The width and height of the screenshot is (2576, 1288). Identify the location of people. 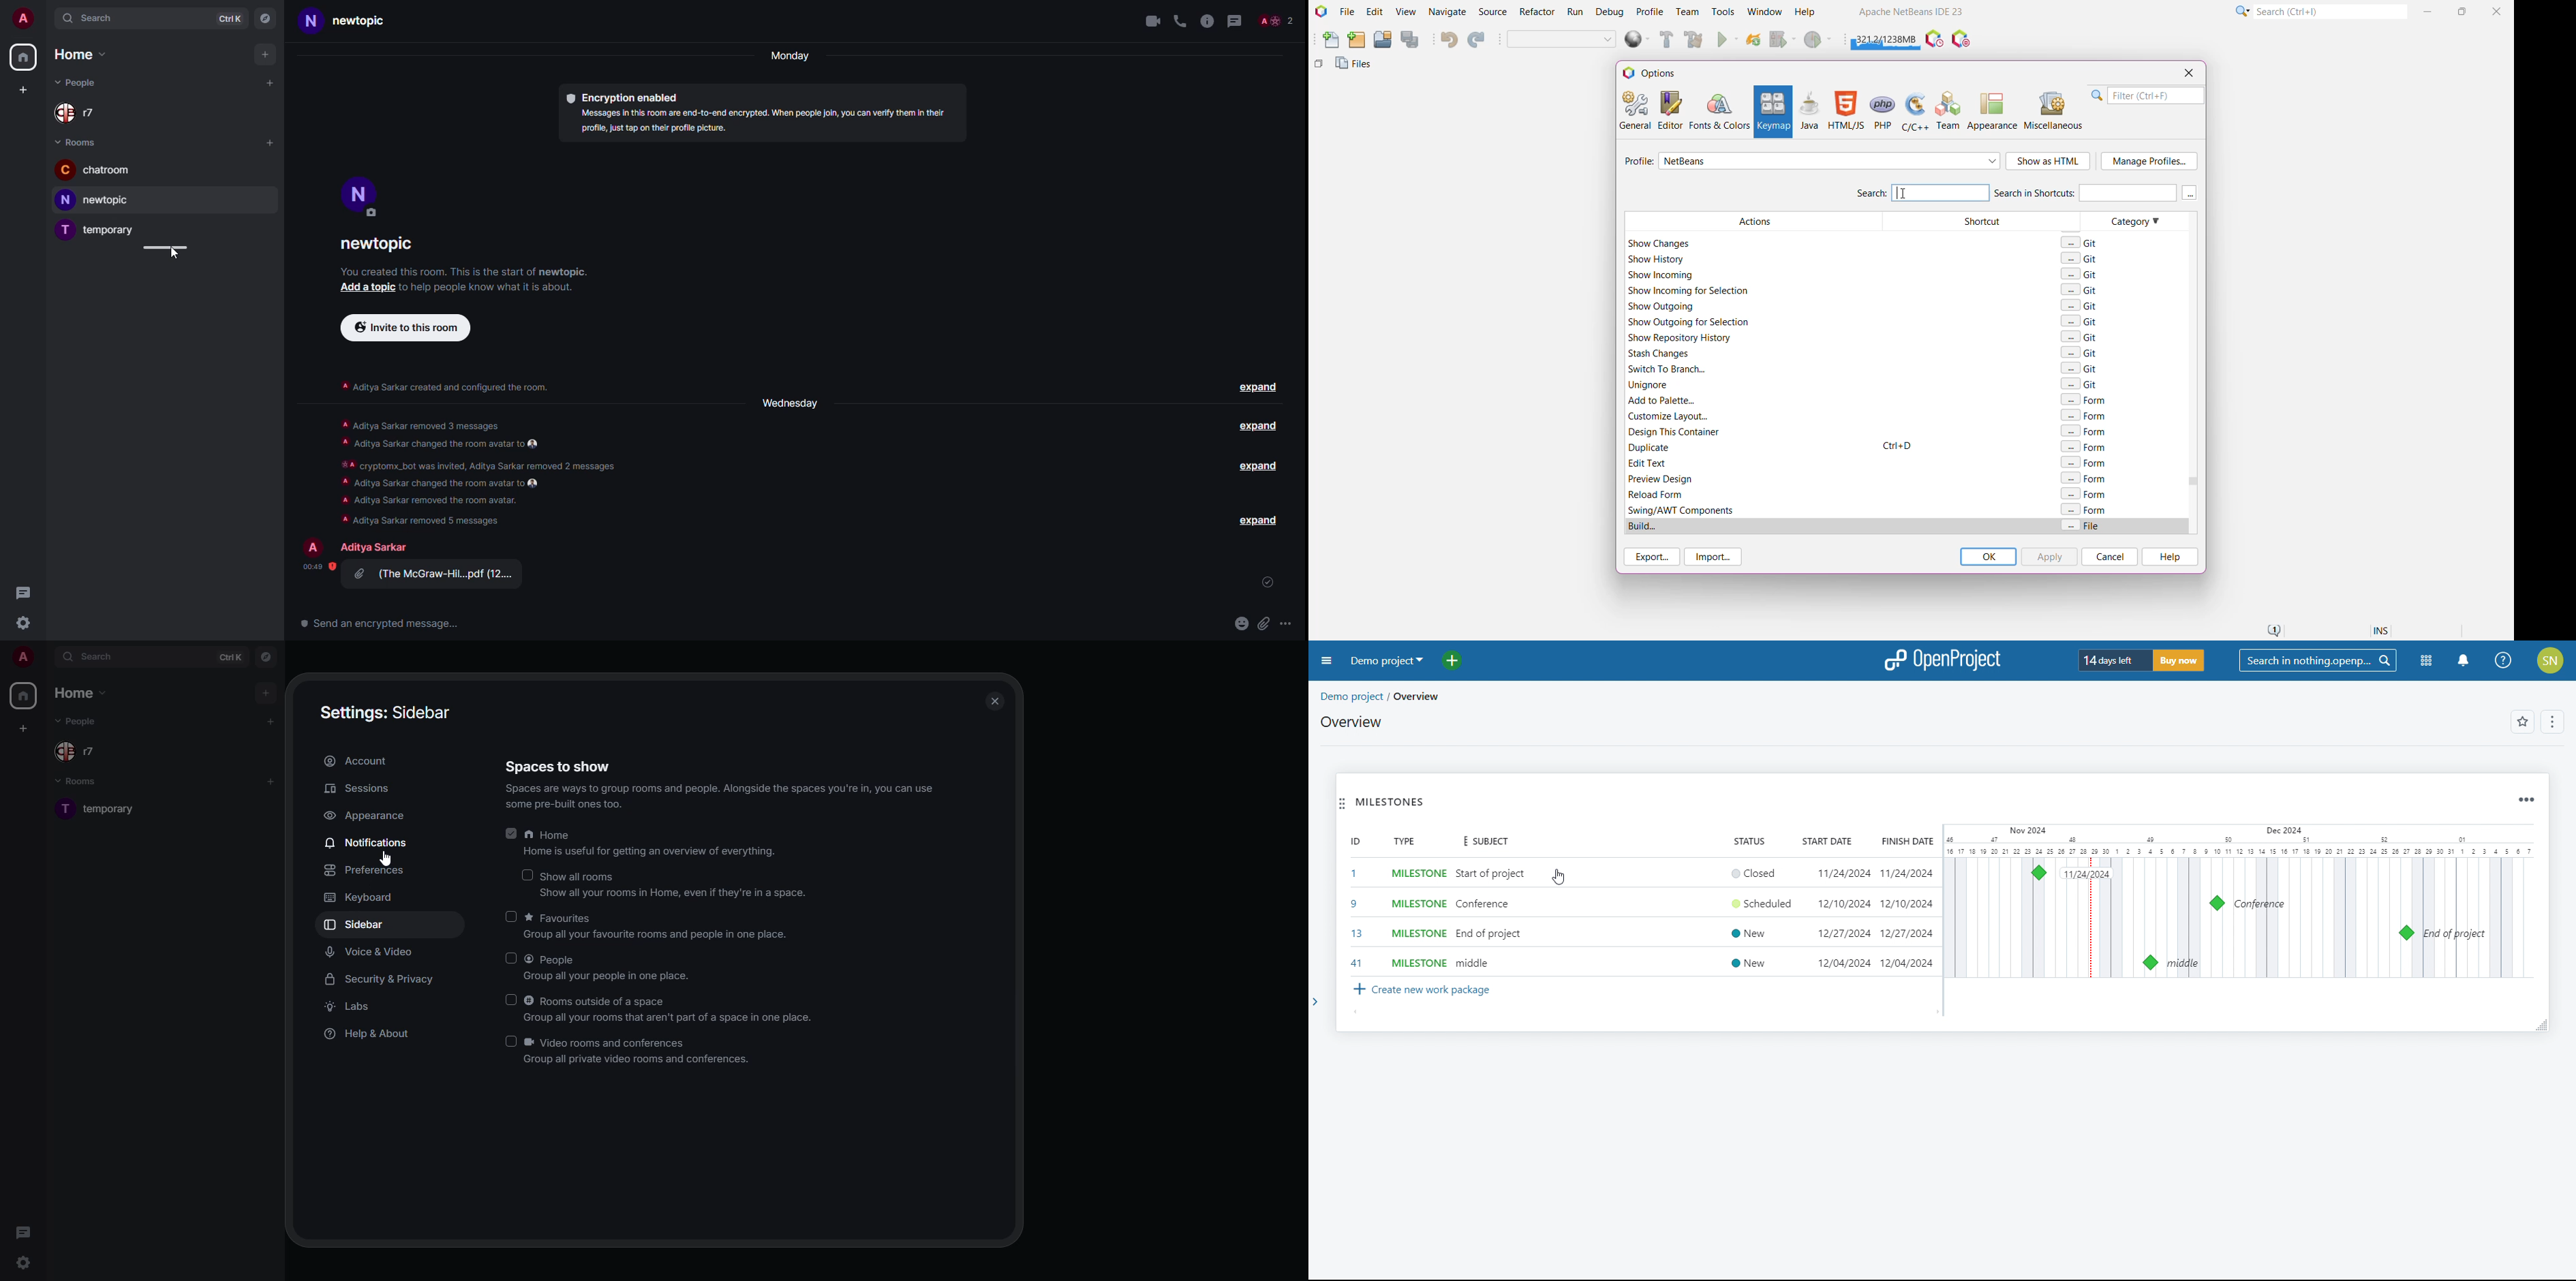
(79, 82).